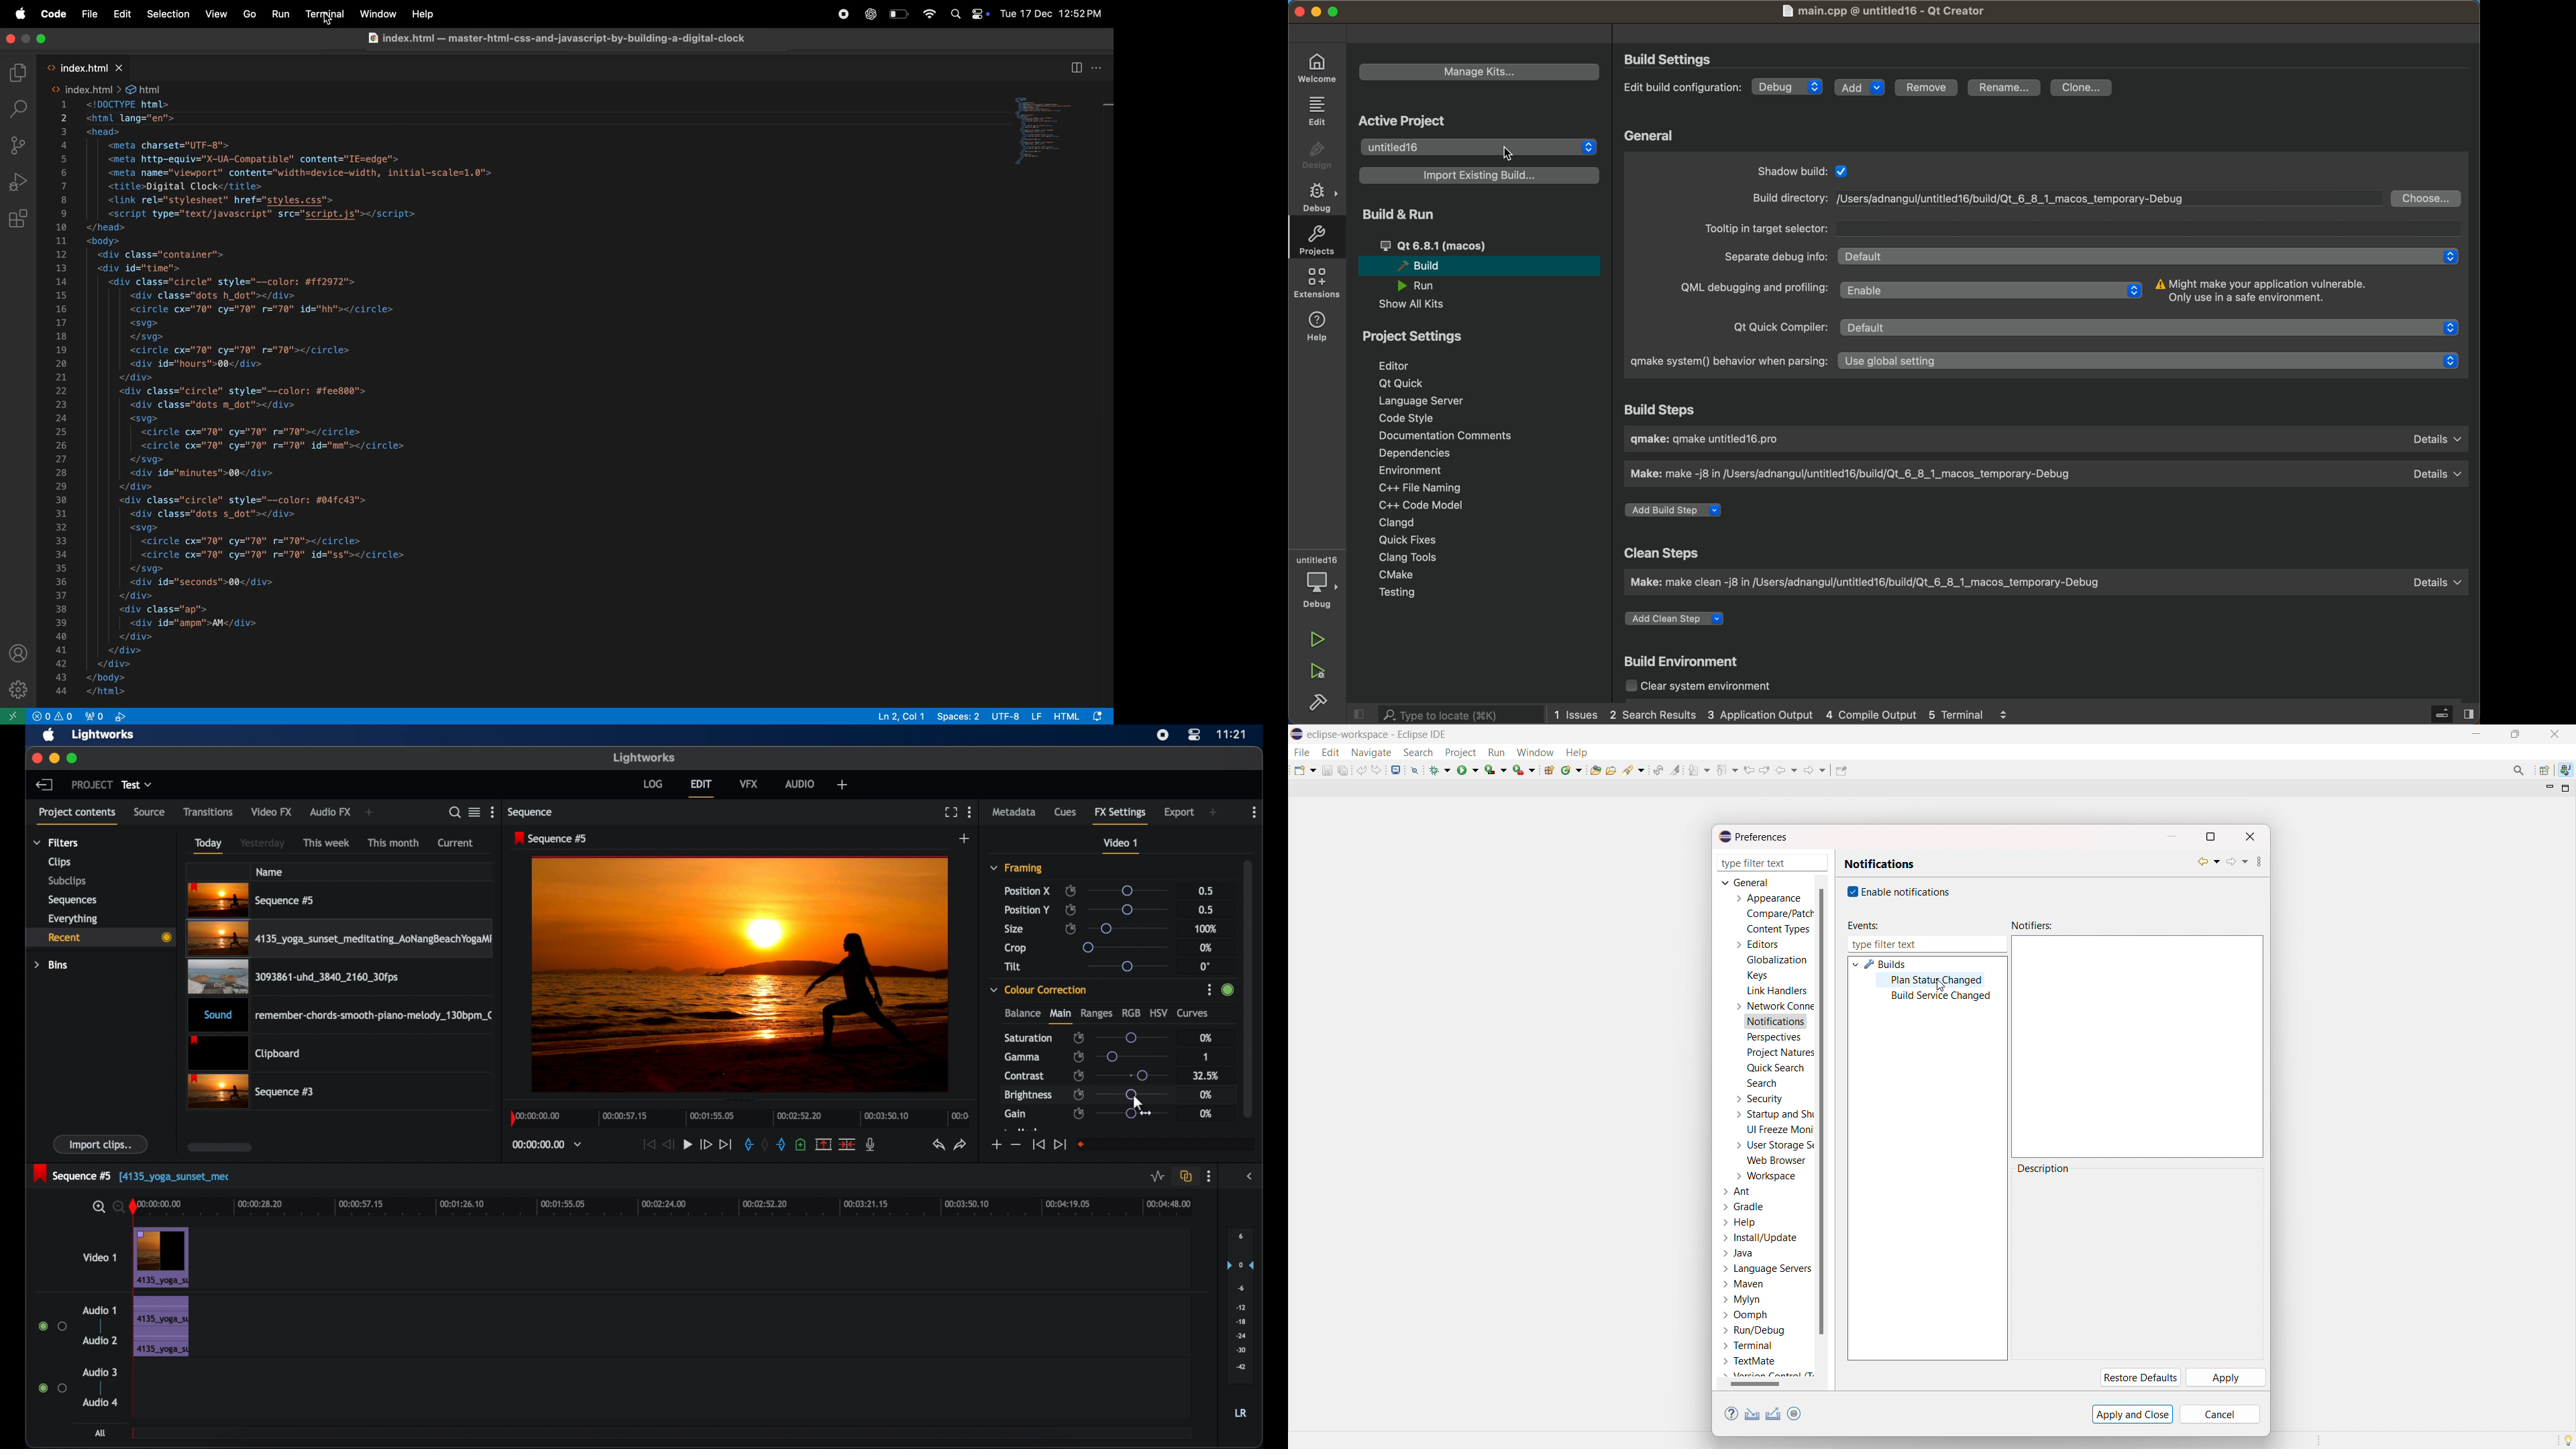 The image size is (2576, 1456). What do you see at coordinates (1126, 966) in the screenshot?
I see `slider` at bounding box center [1126, 966].